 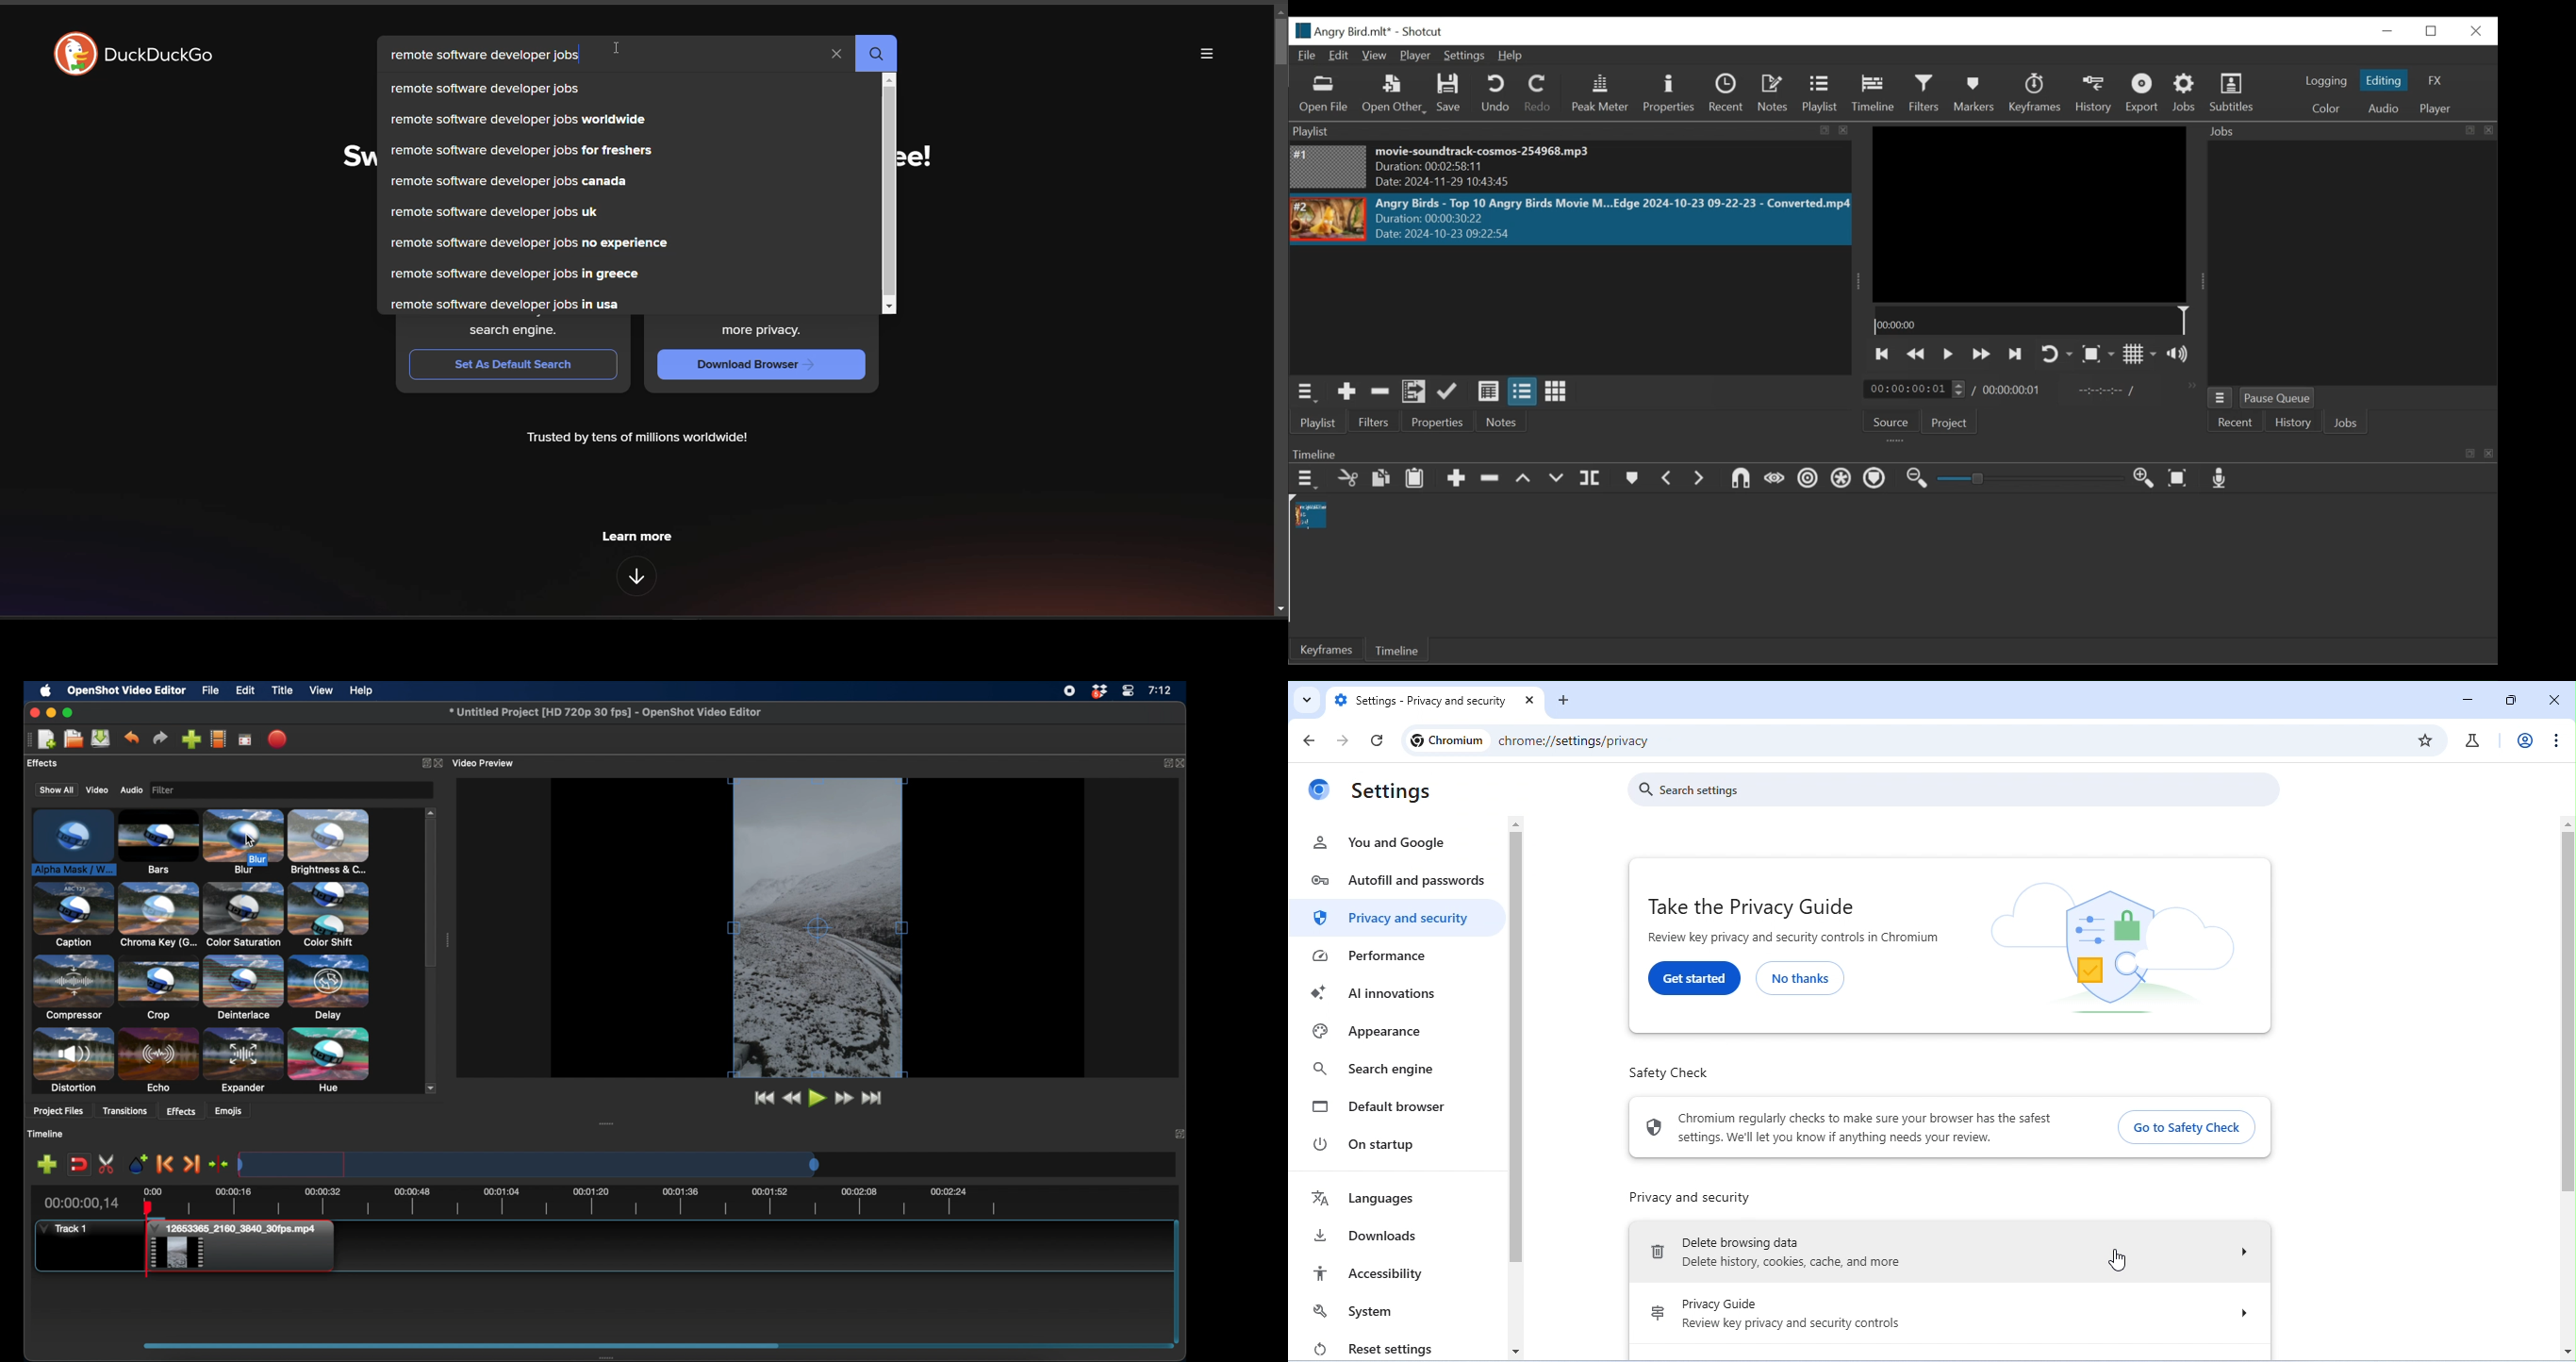 I want to click on Copy, so click(x=1383, y=479).